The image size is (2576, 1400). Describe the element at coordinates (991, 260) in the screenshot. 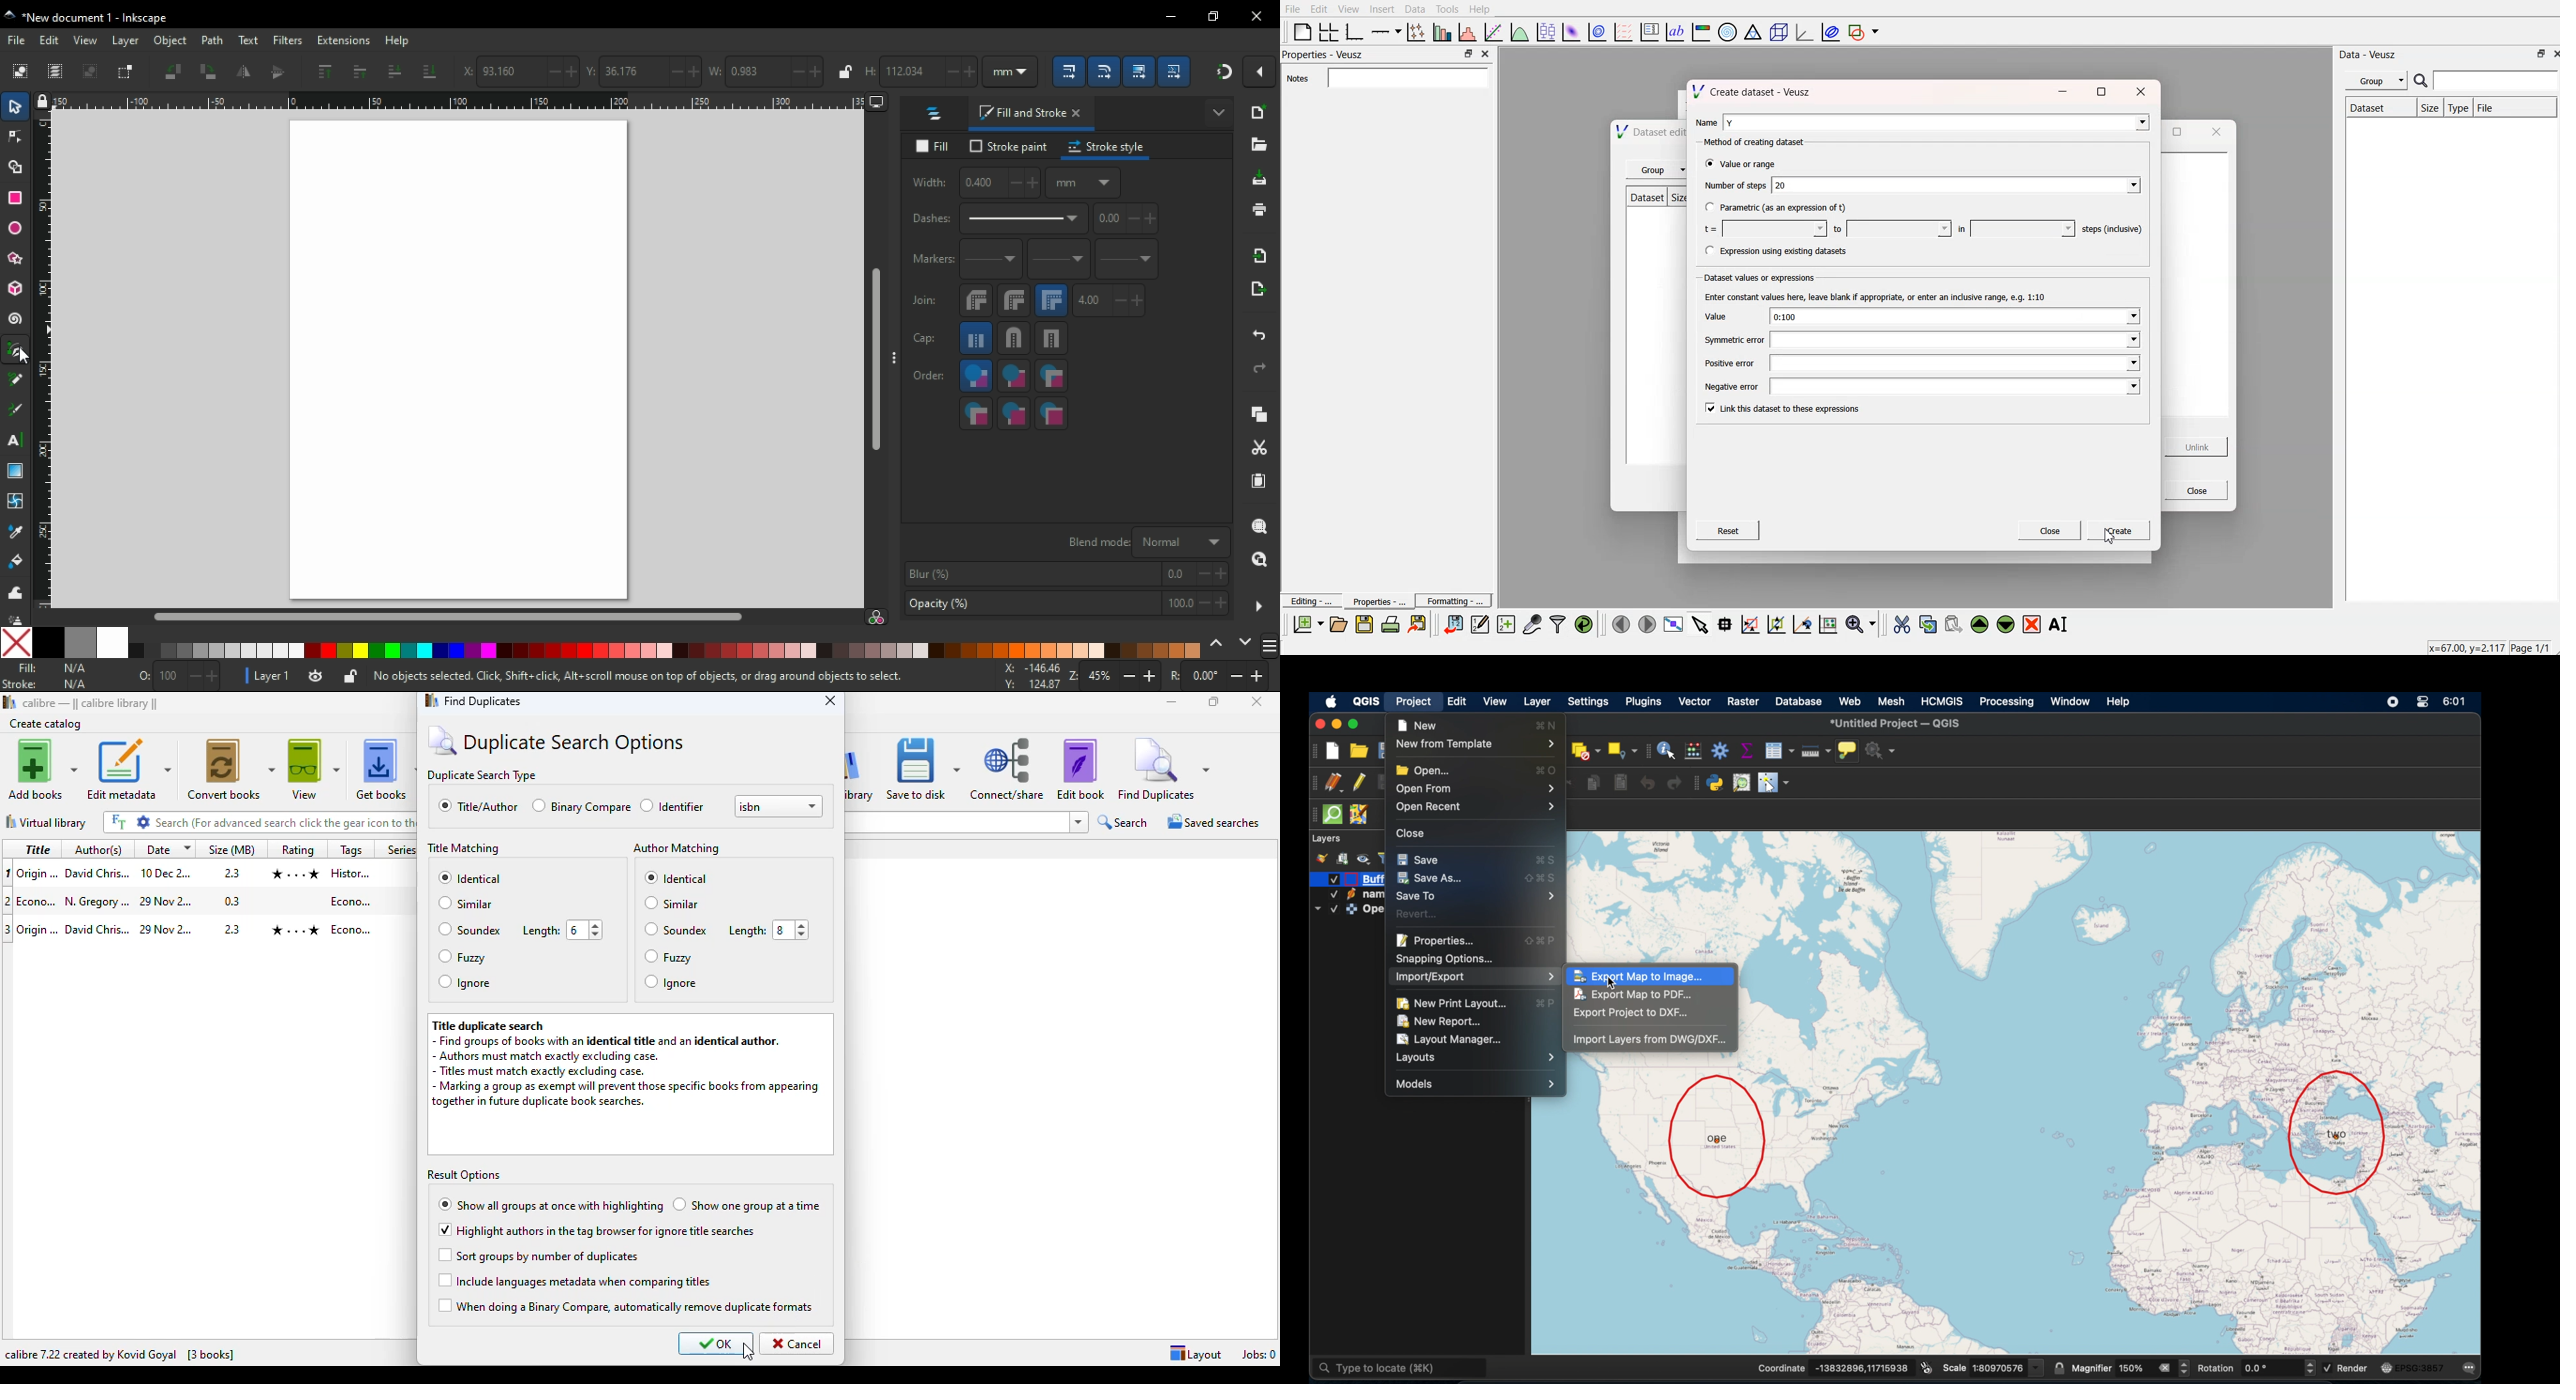

I see `start markers` at that location.